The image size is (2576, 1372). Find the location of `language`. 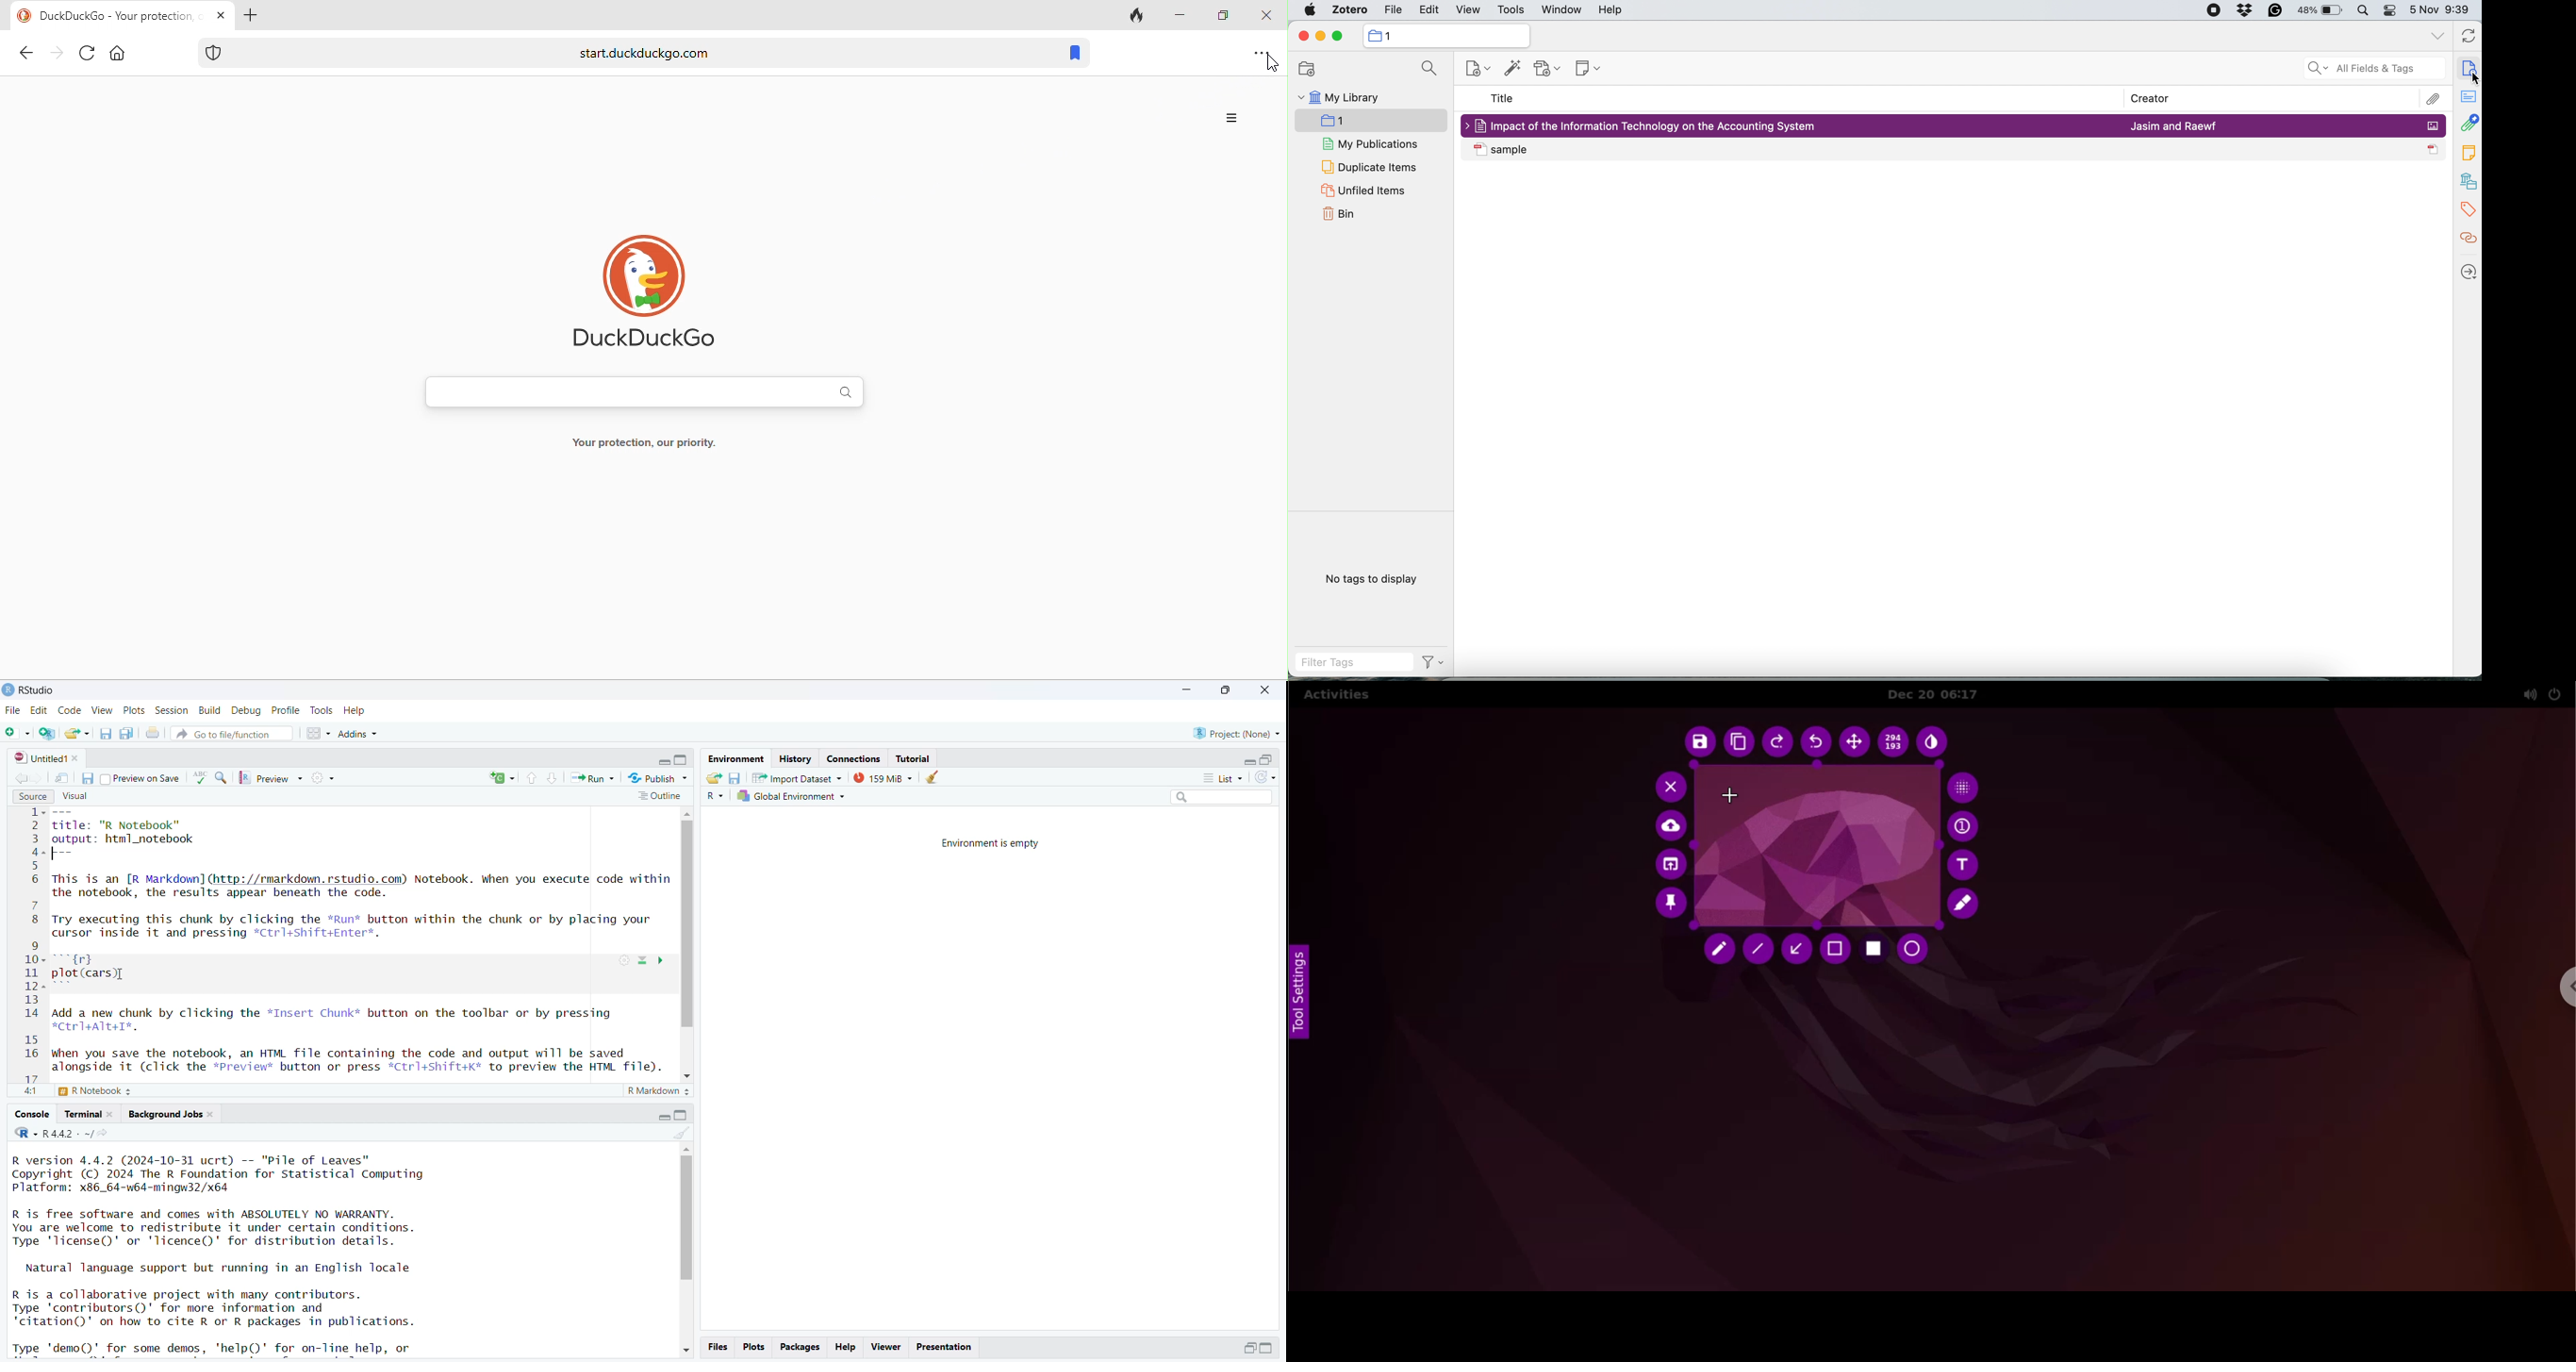

language is located at coordinates (200, 778).